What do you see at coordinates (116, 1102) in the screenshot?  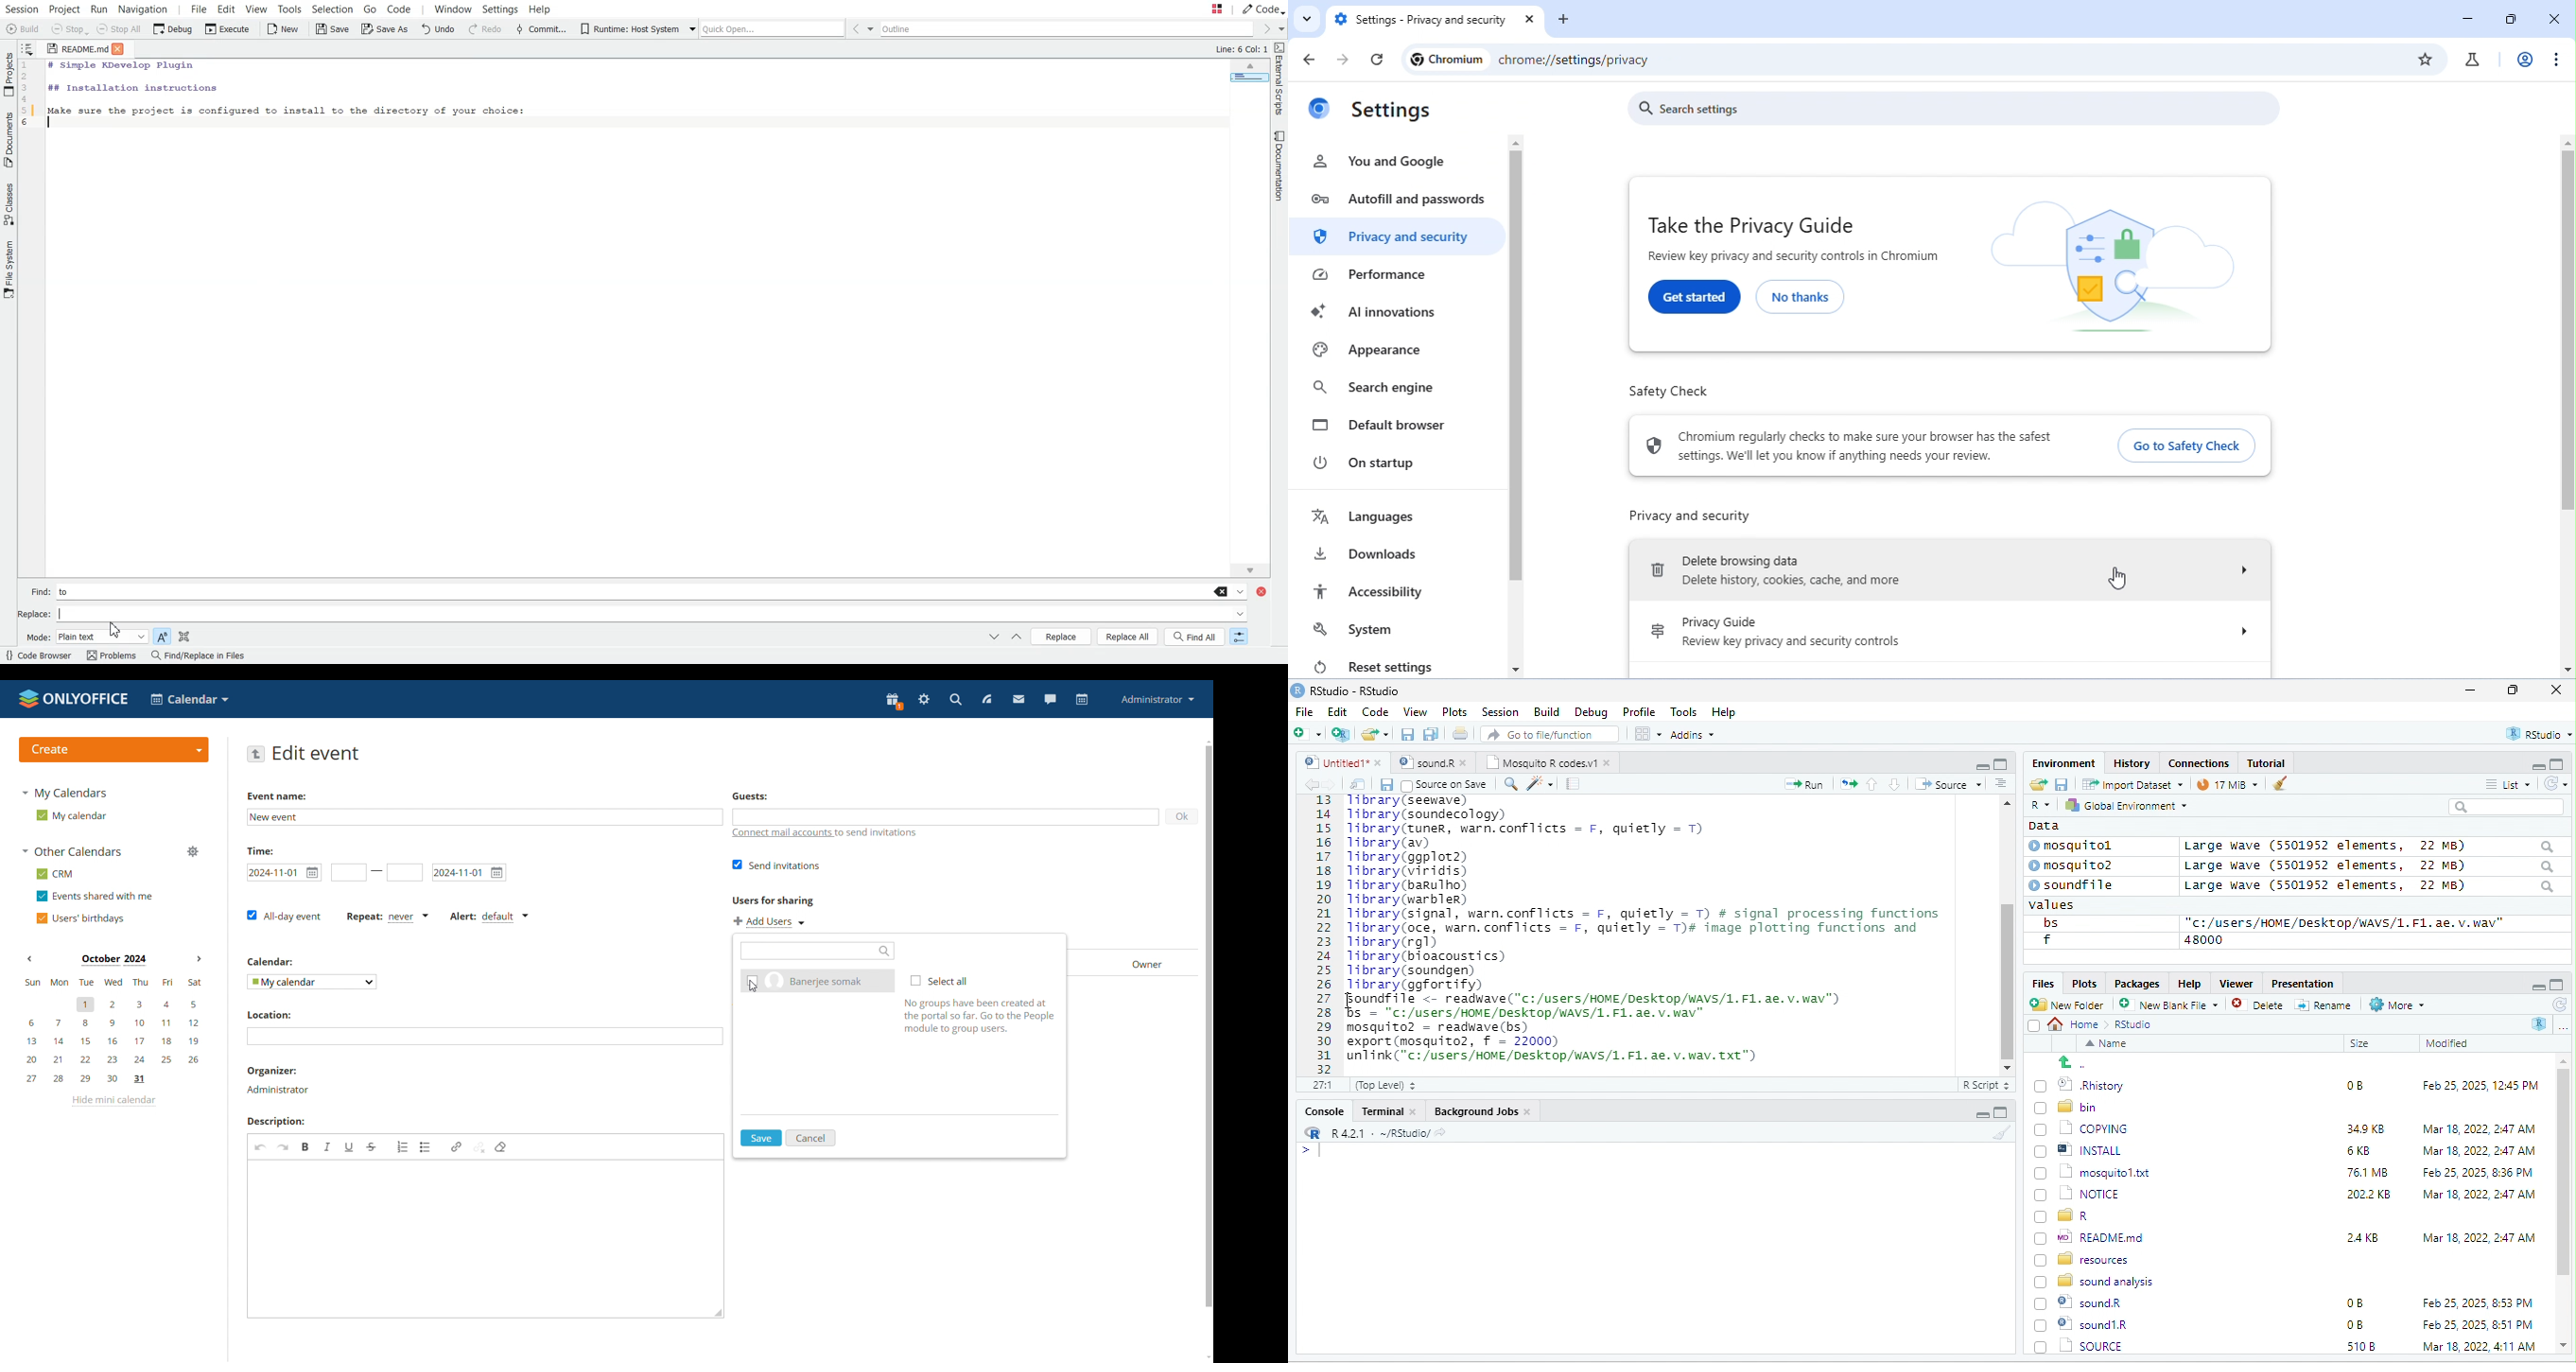 I see `hide mini calendar` at bounding box center [116, 1102].